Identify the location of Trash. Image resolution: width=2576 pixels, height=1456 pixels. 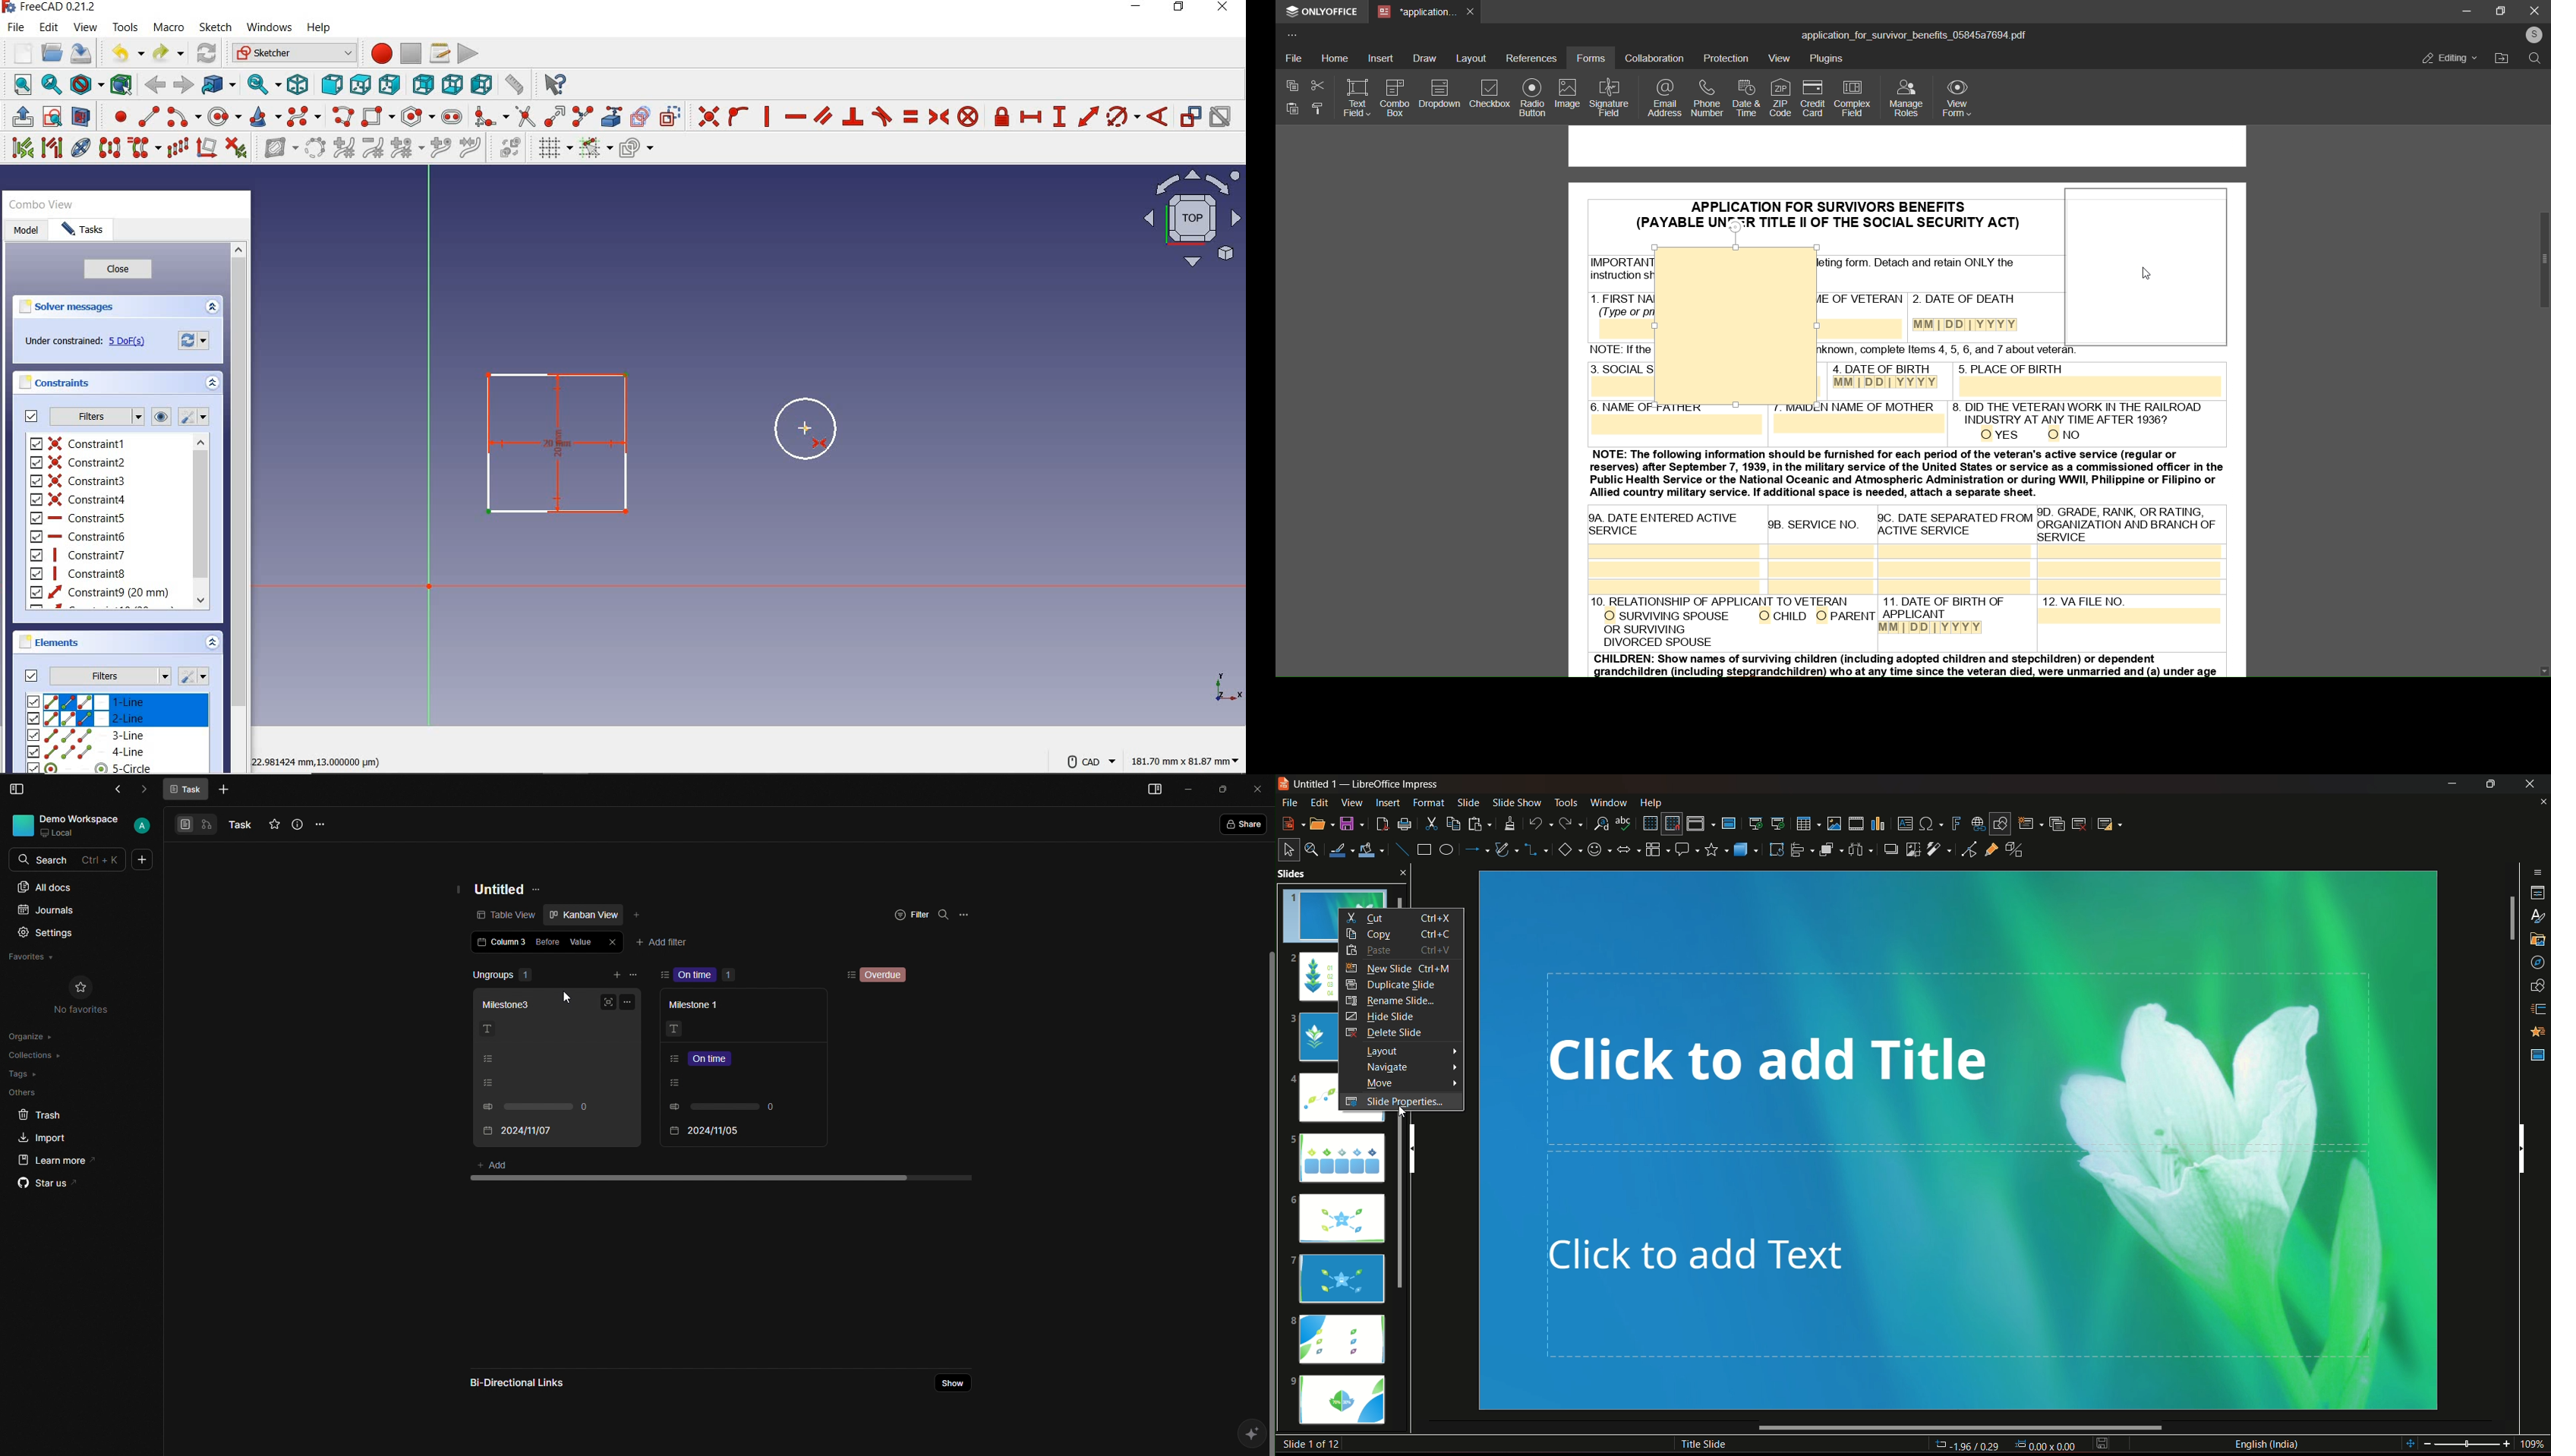
(40, 1114).